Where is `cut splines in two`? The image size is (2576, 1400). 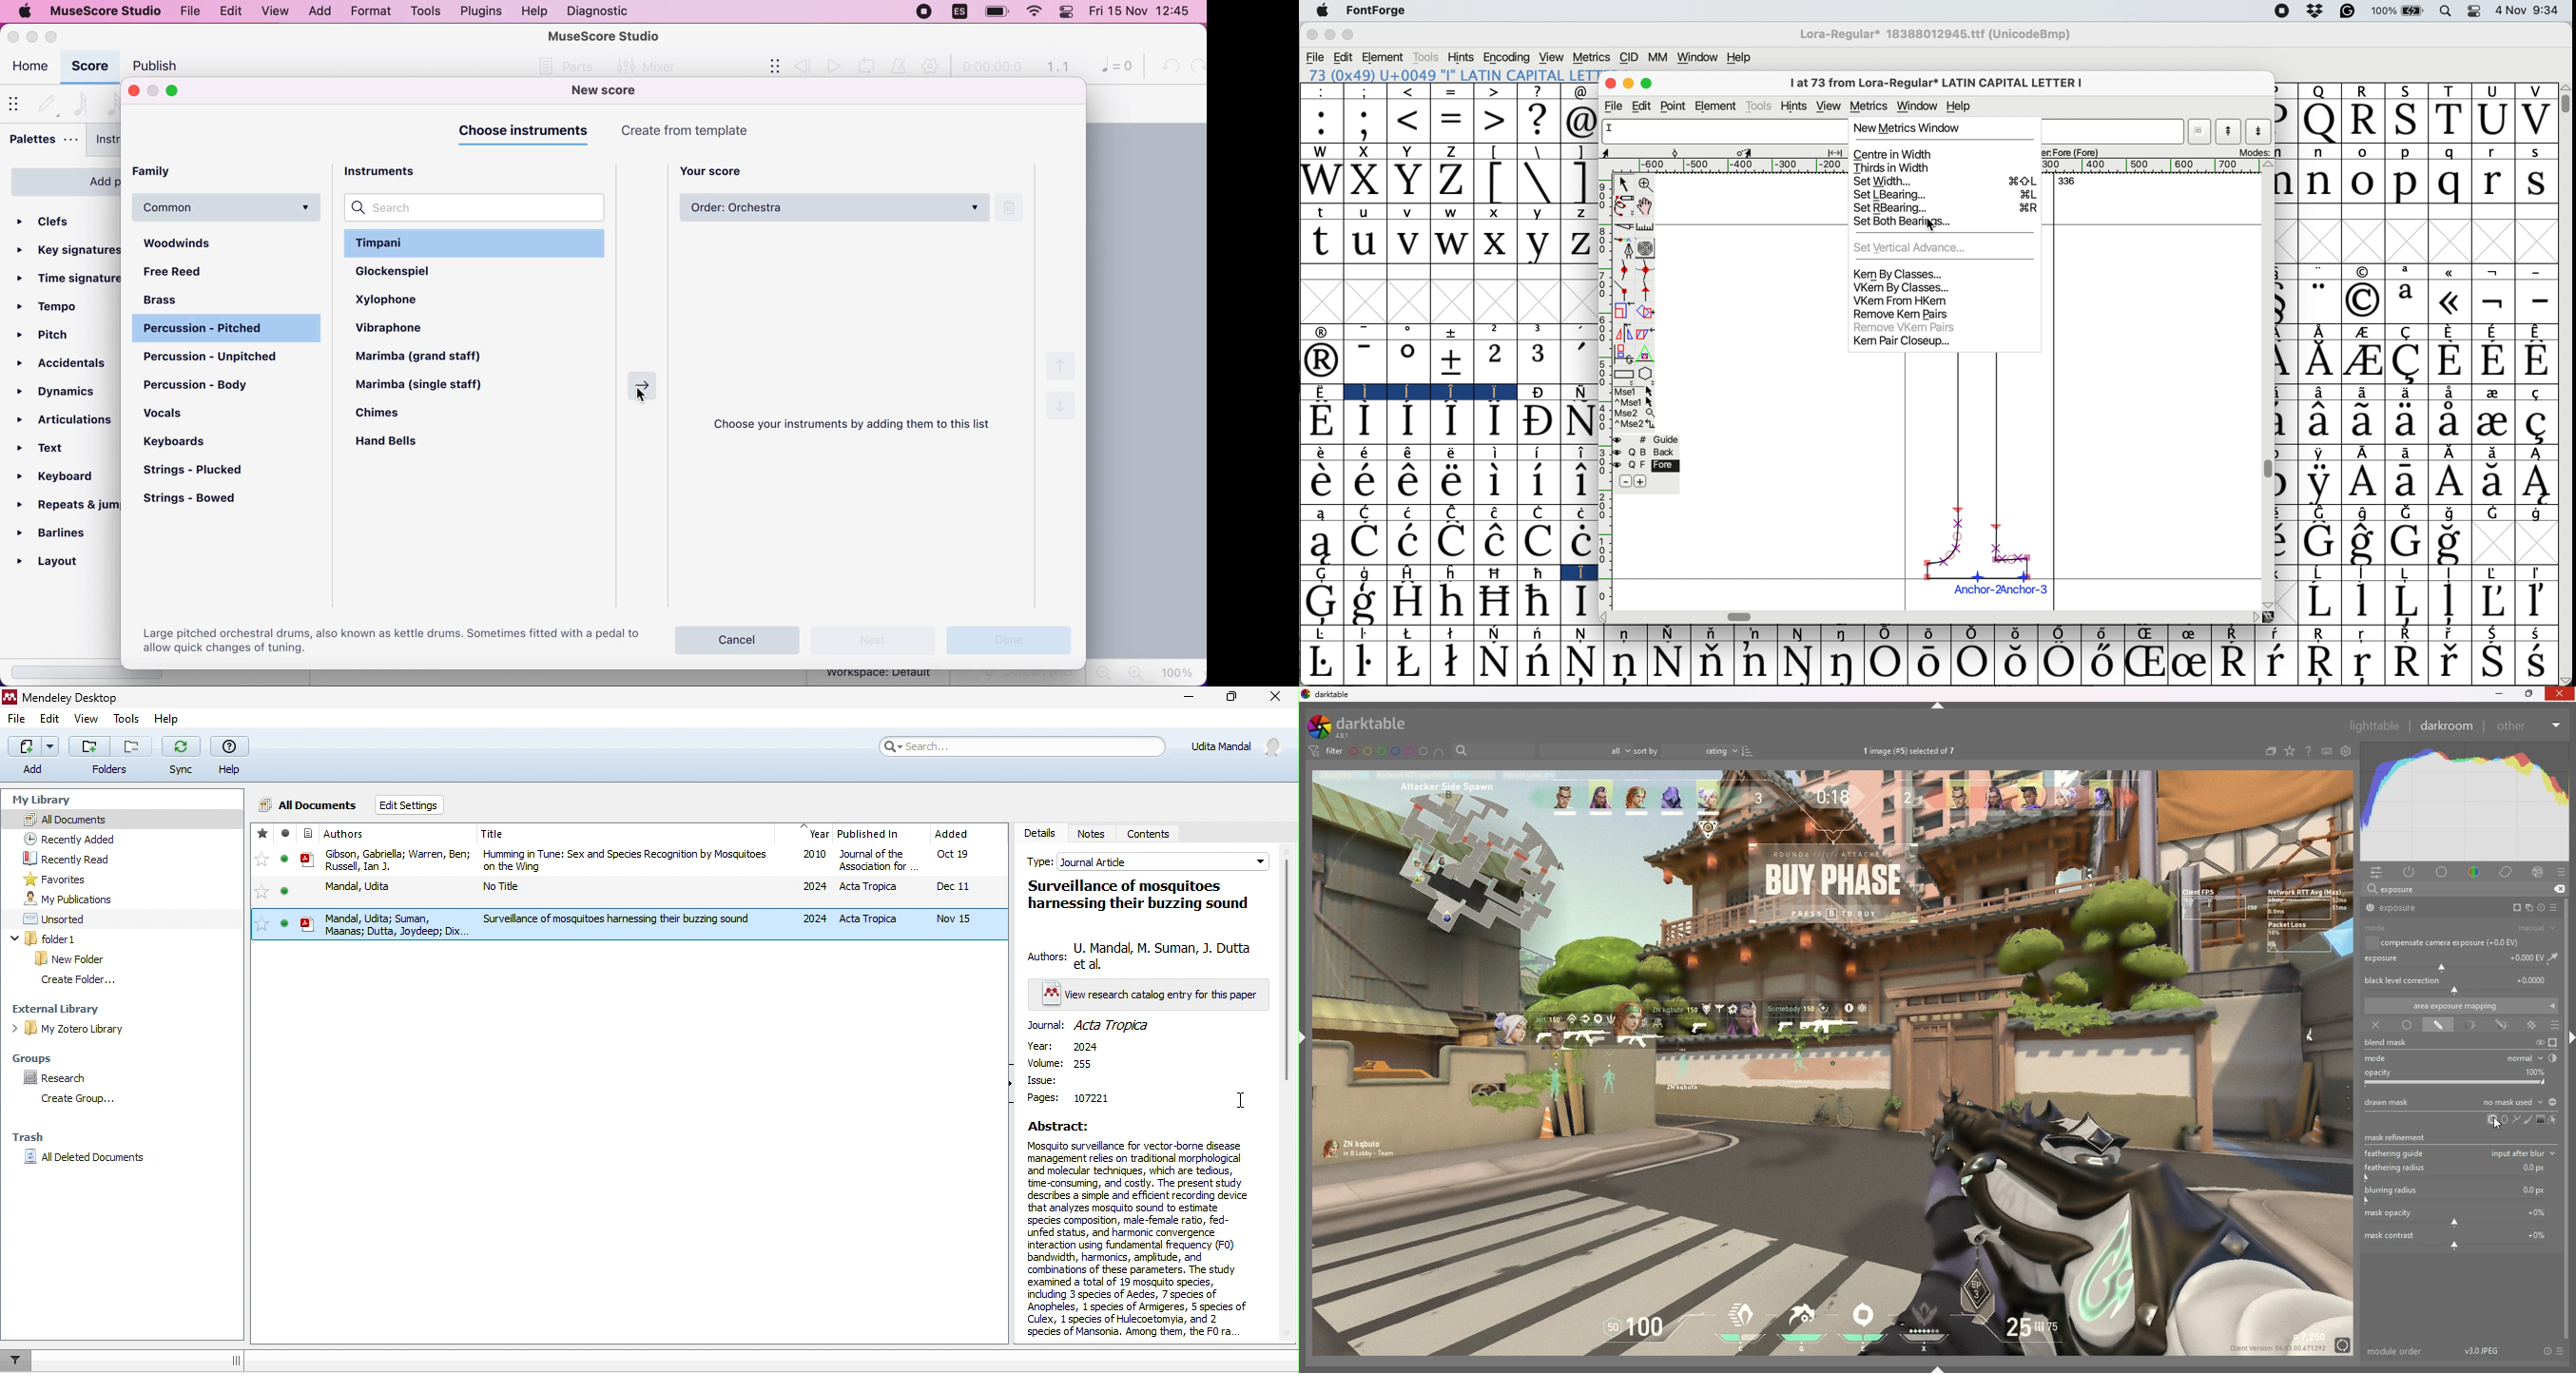 cut splines in two is located at coordinates (1625, 226).